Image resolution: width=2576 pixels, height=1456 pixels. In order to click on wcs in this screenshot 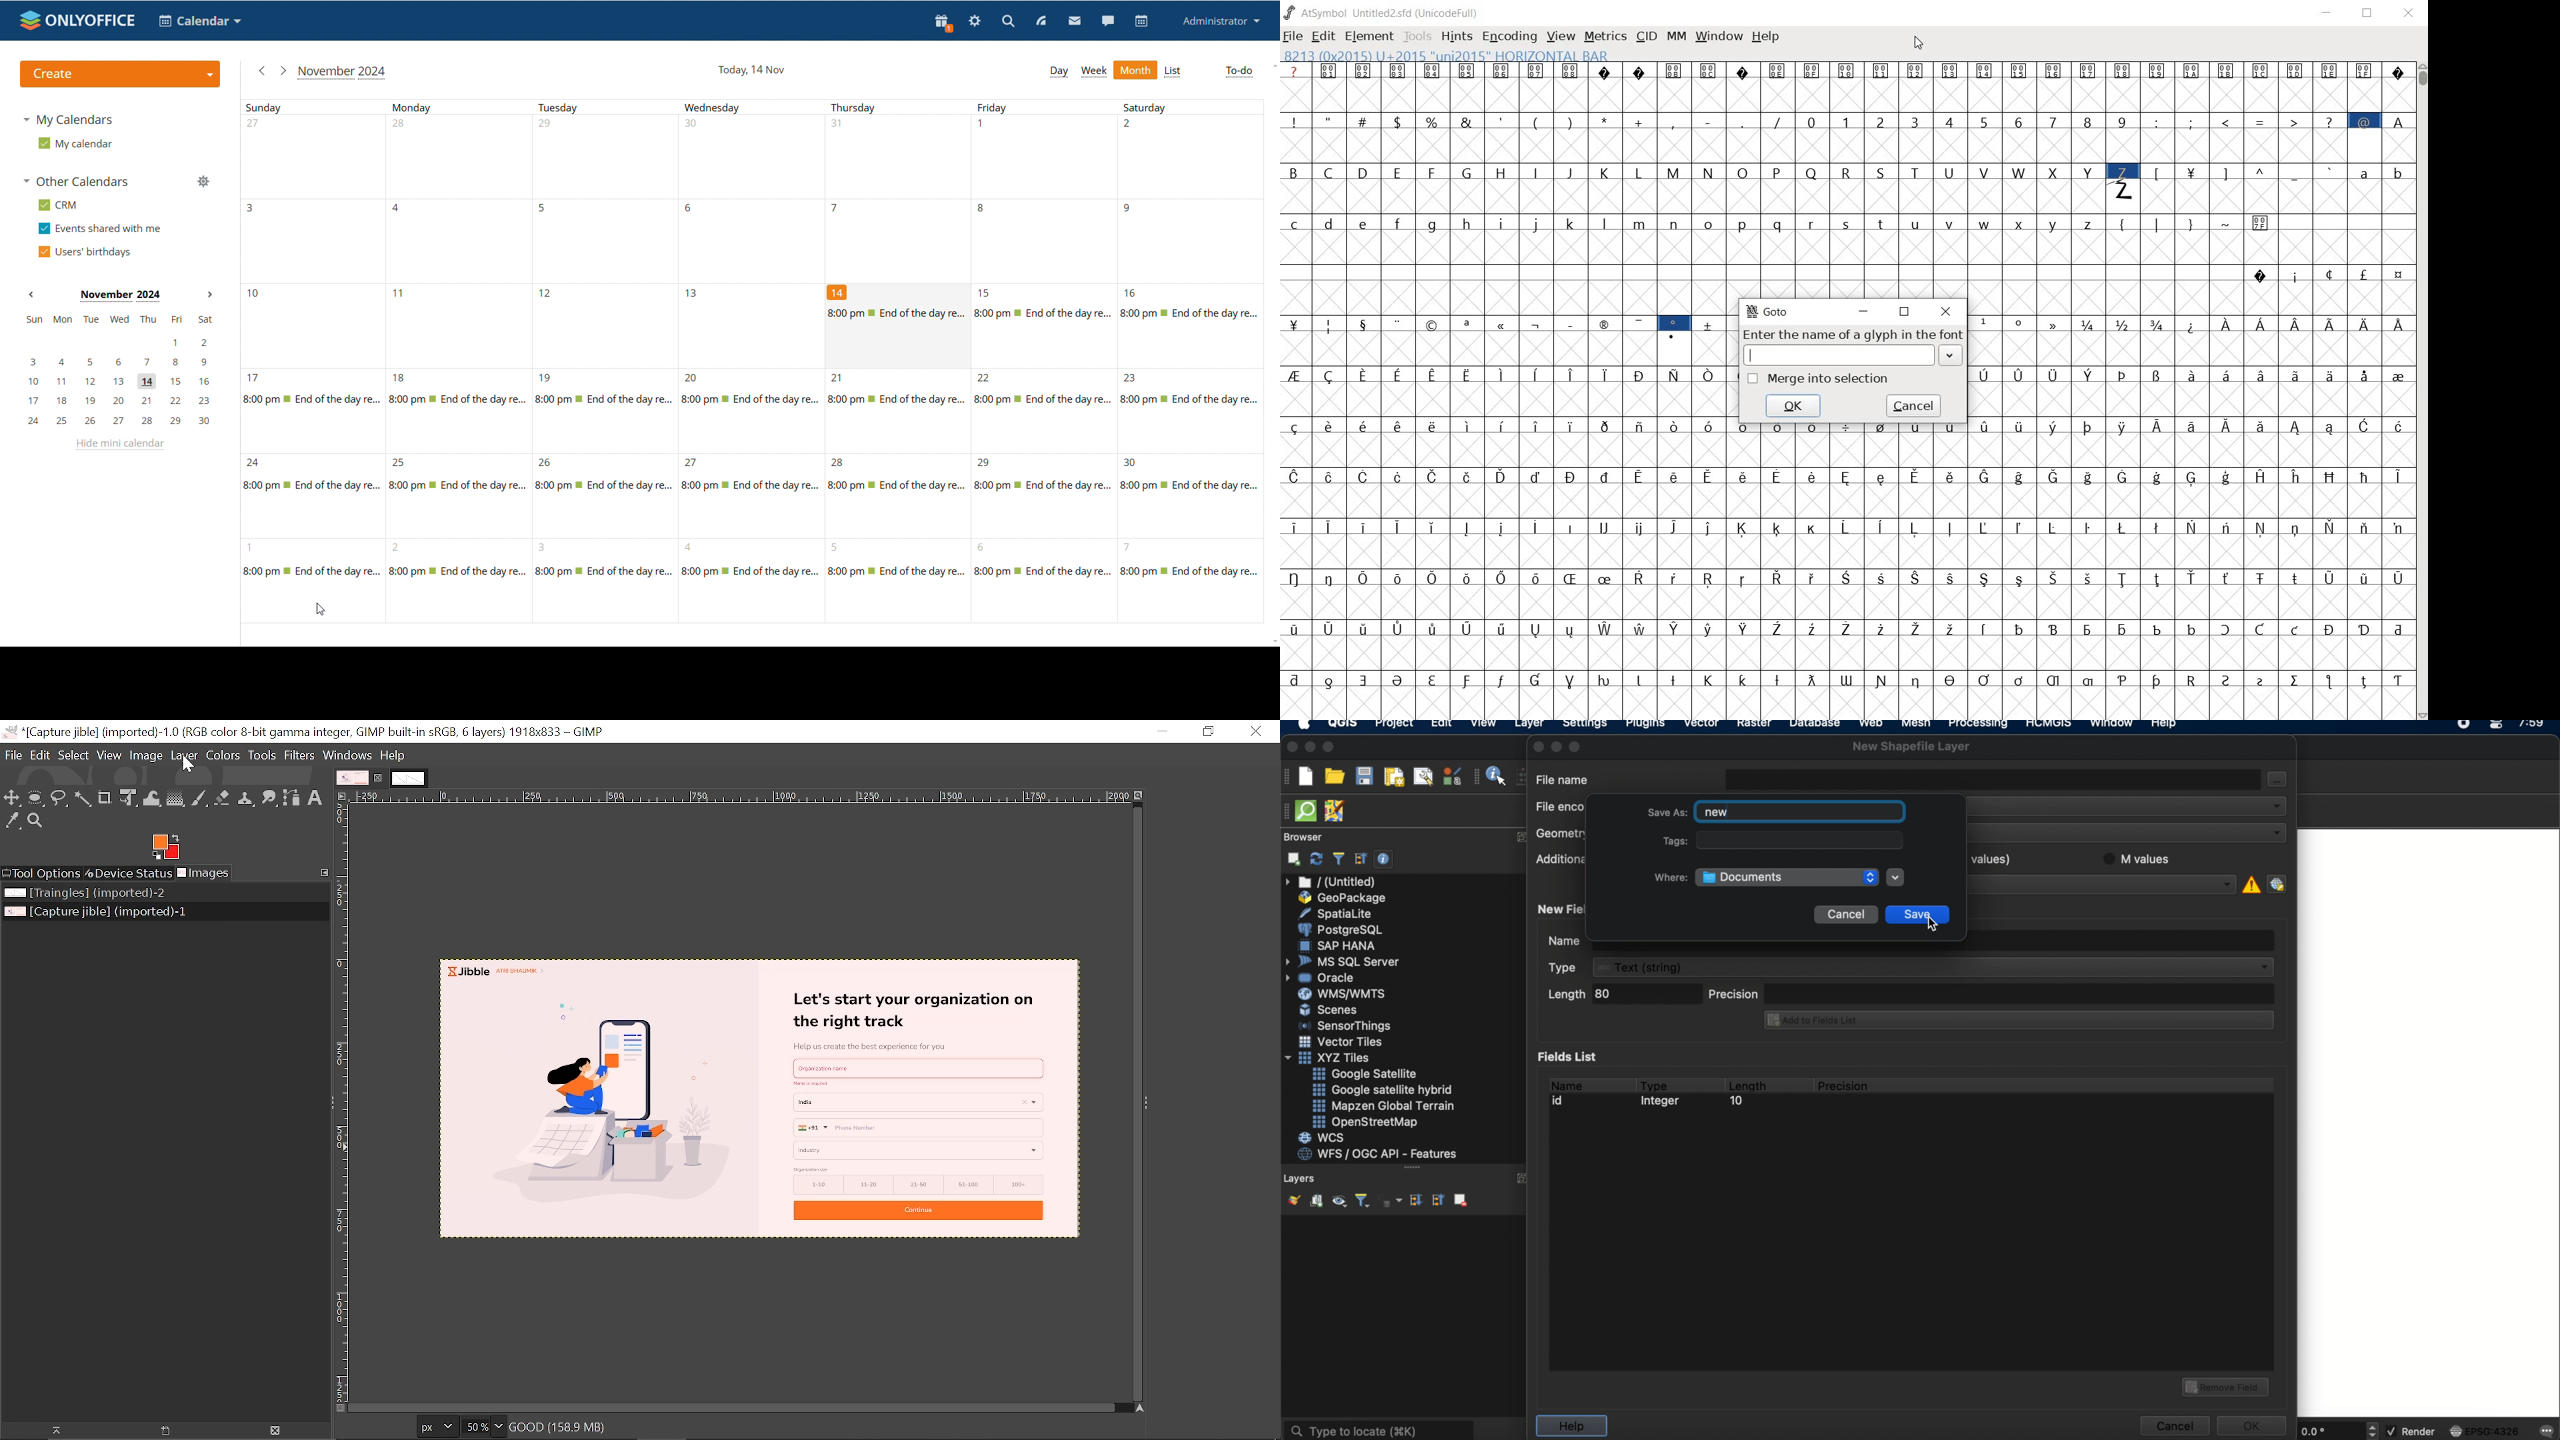, I will do `click(1323, 1139)`.